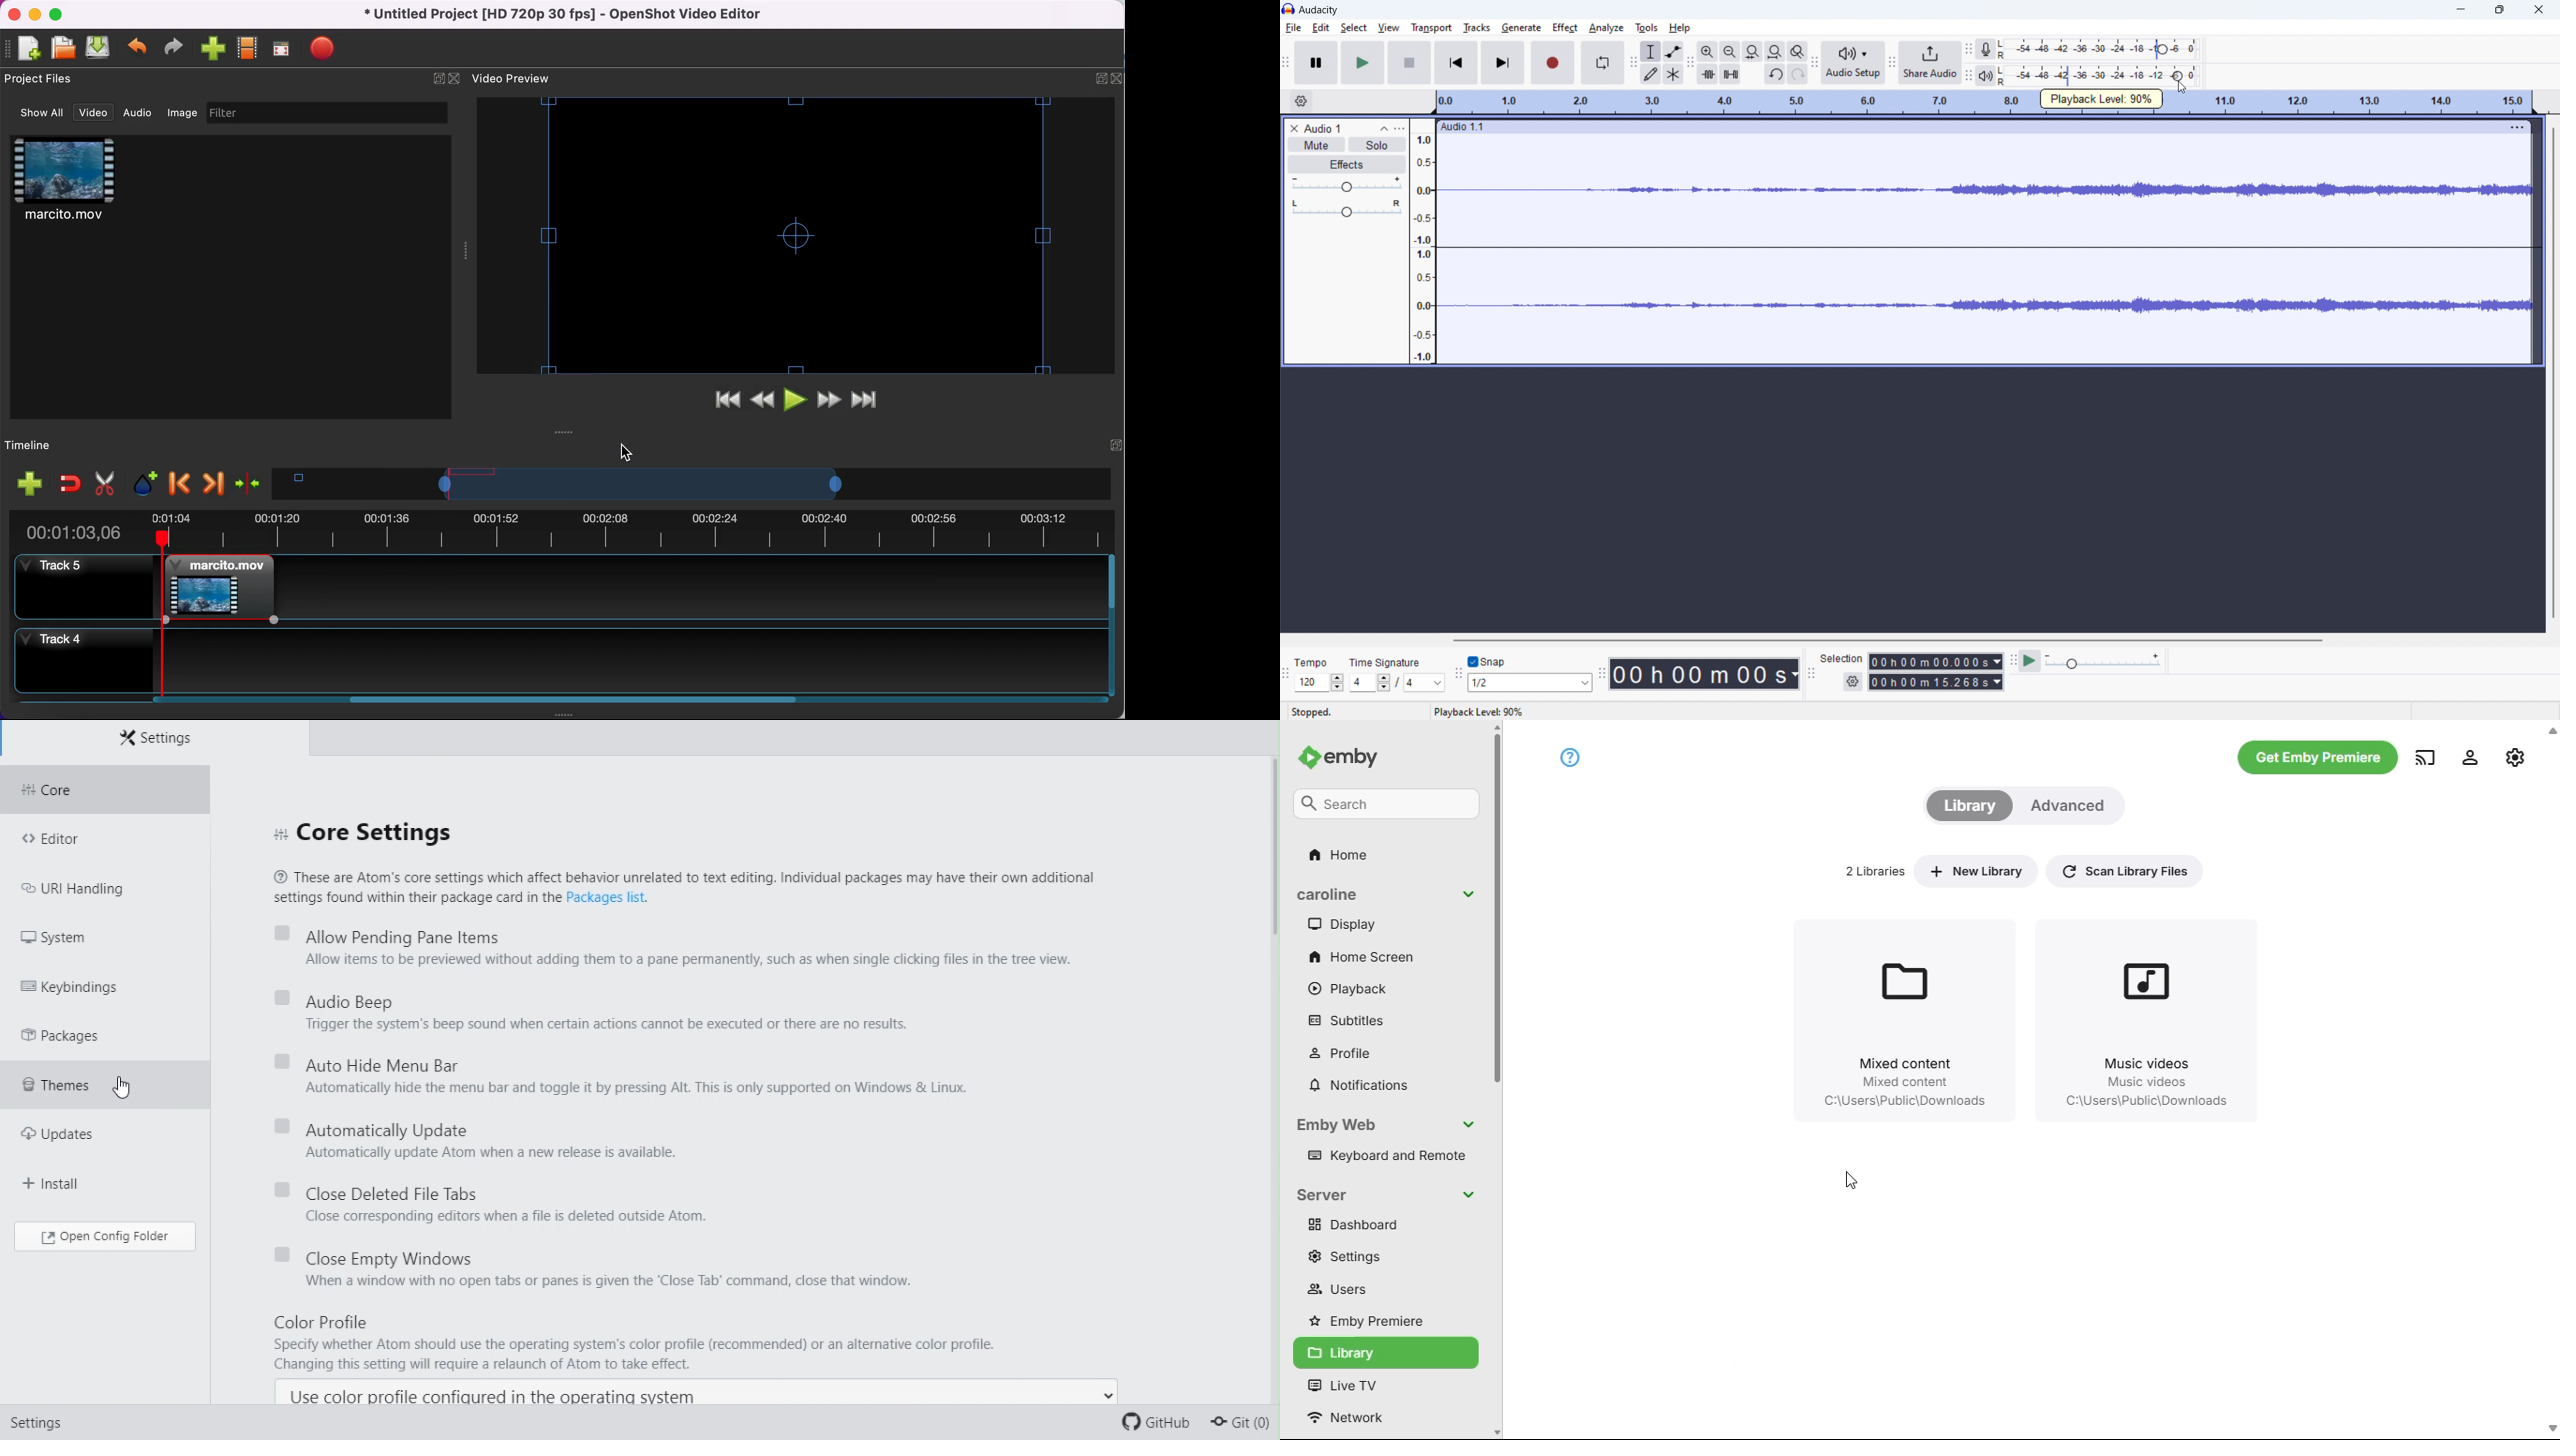  I want to click on recording meter, so click(1969, 49).